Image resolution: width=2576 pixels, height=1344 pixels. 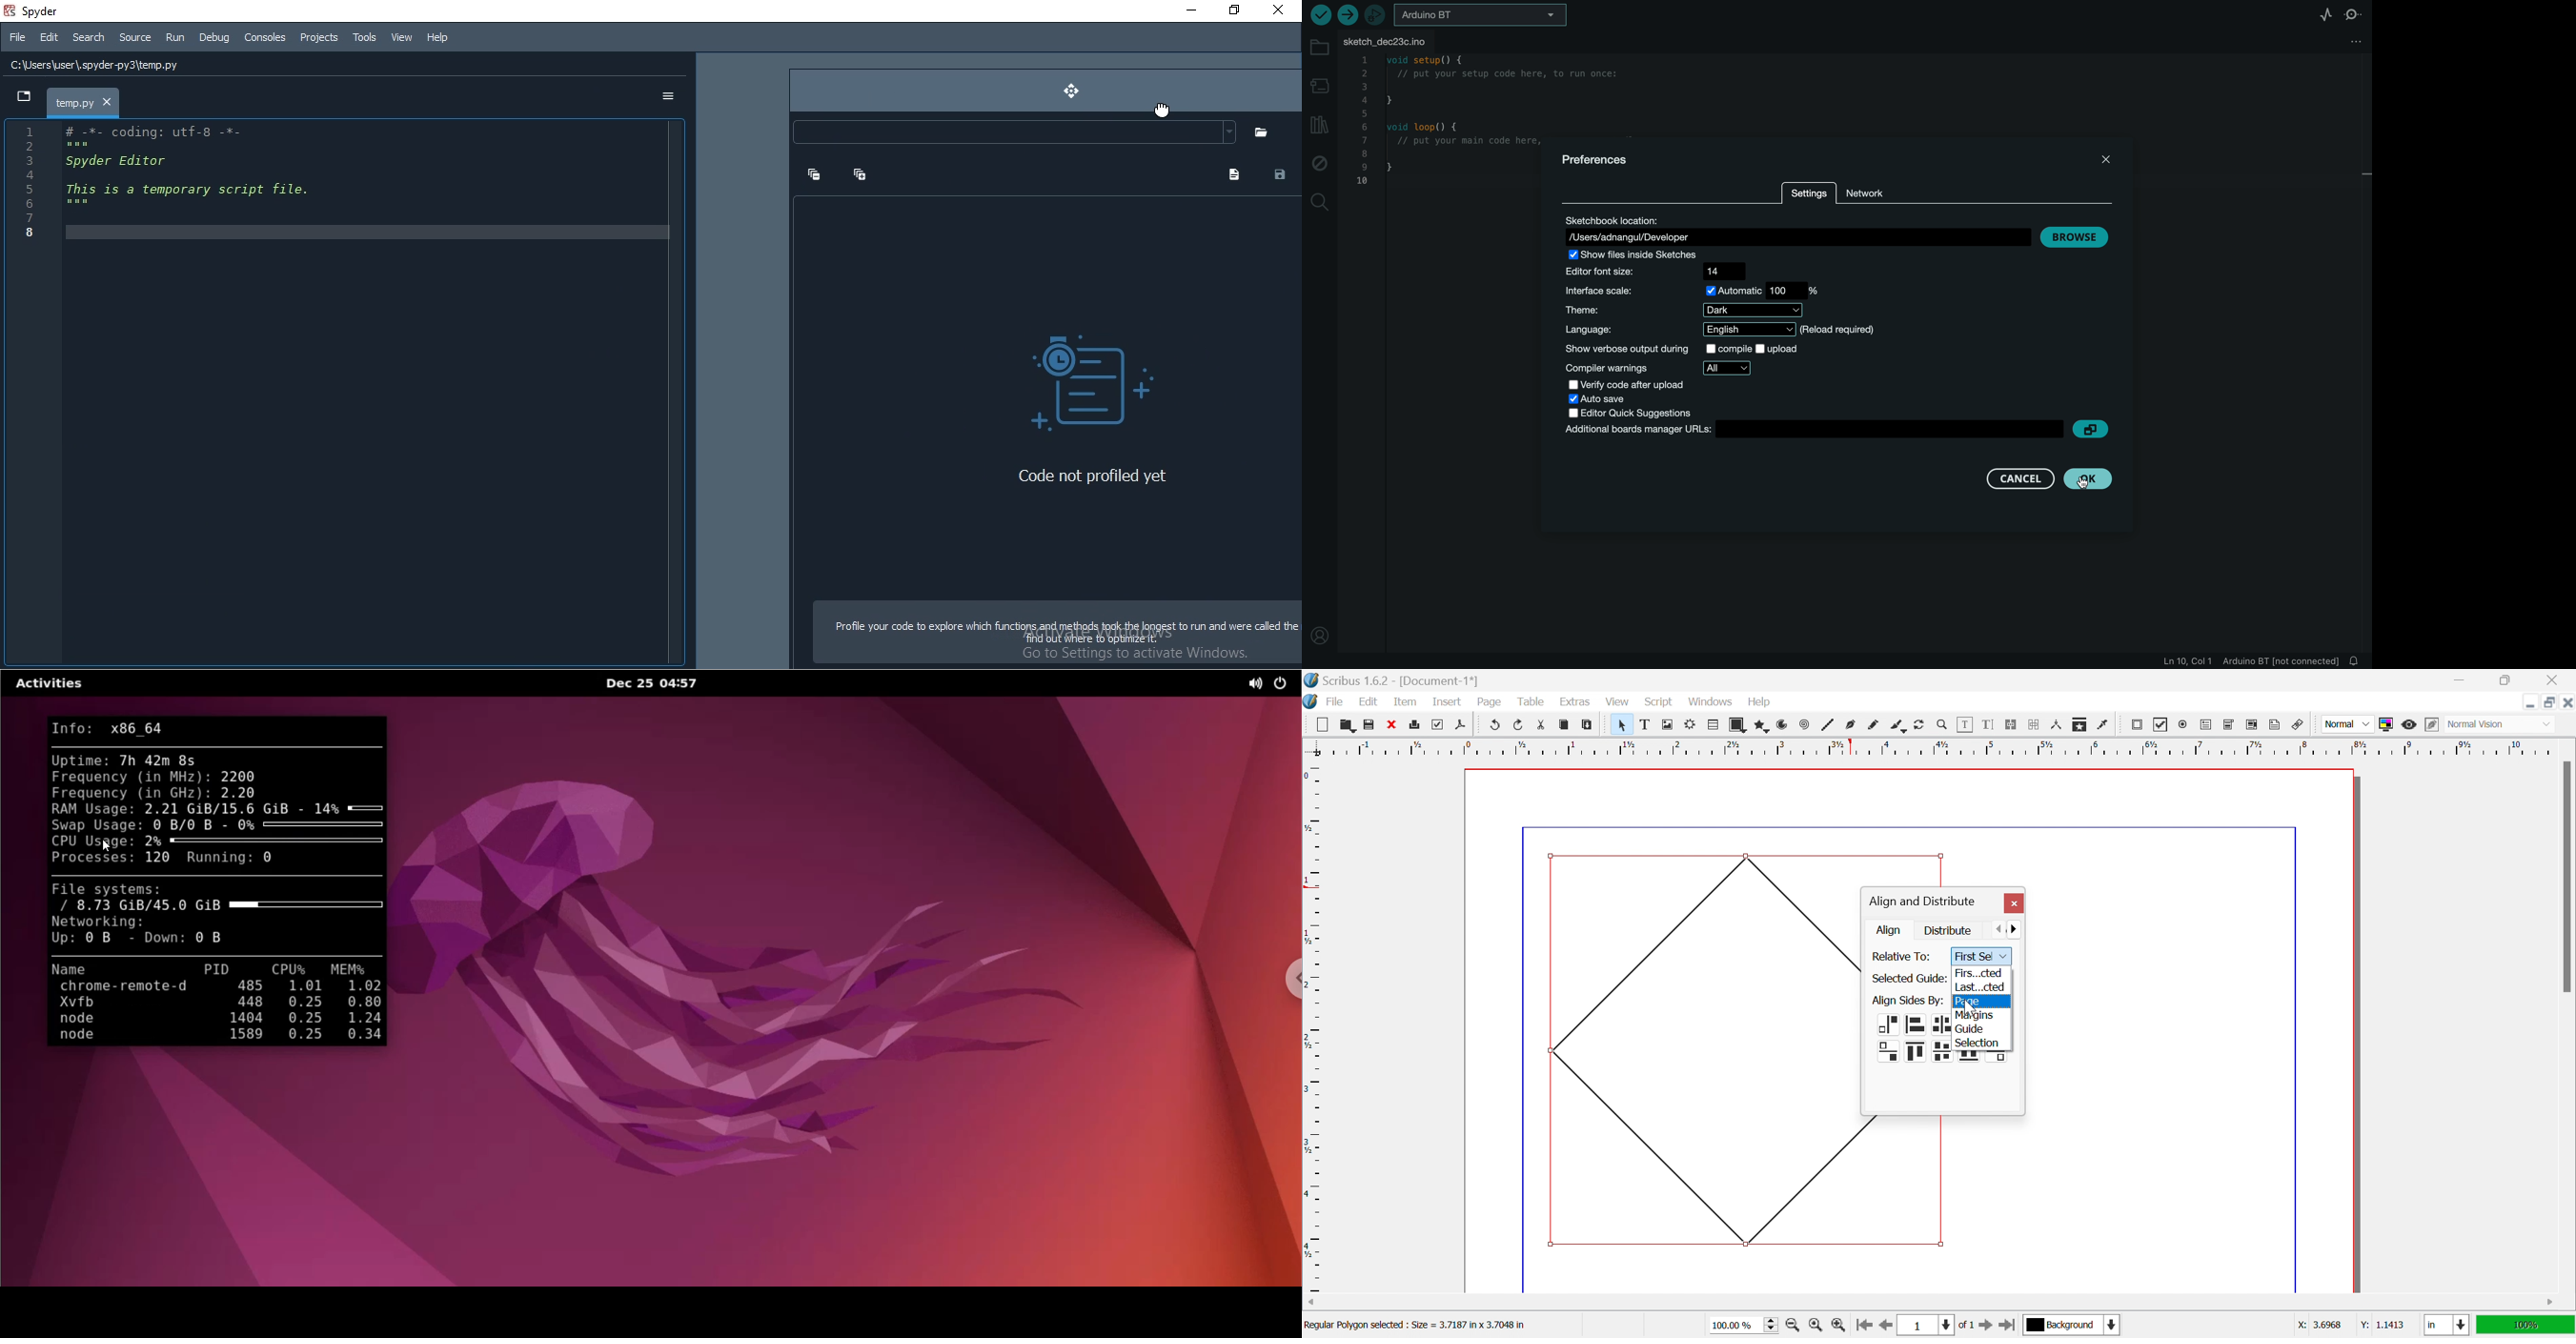 I want to click on of 1, so click(x=1965, y=1326).